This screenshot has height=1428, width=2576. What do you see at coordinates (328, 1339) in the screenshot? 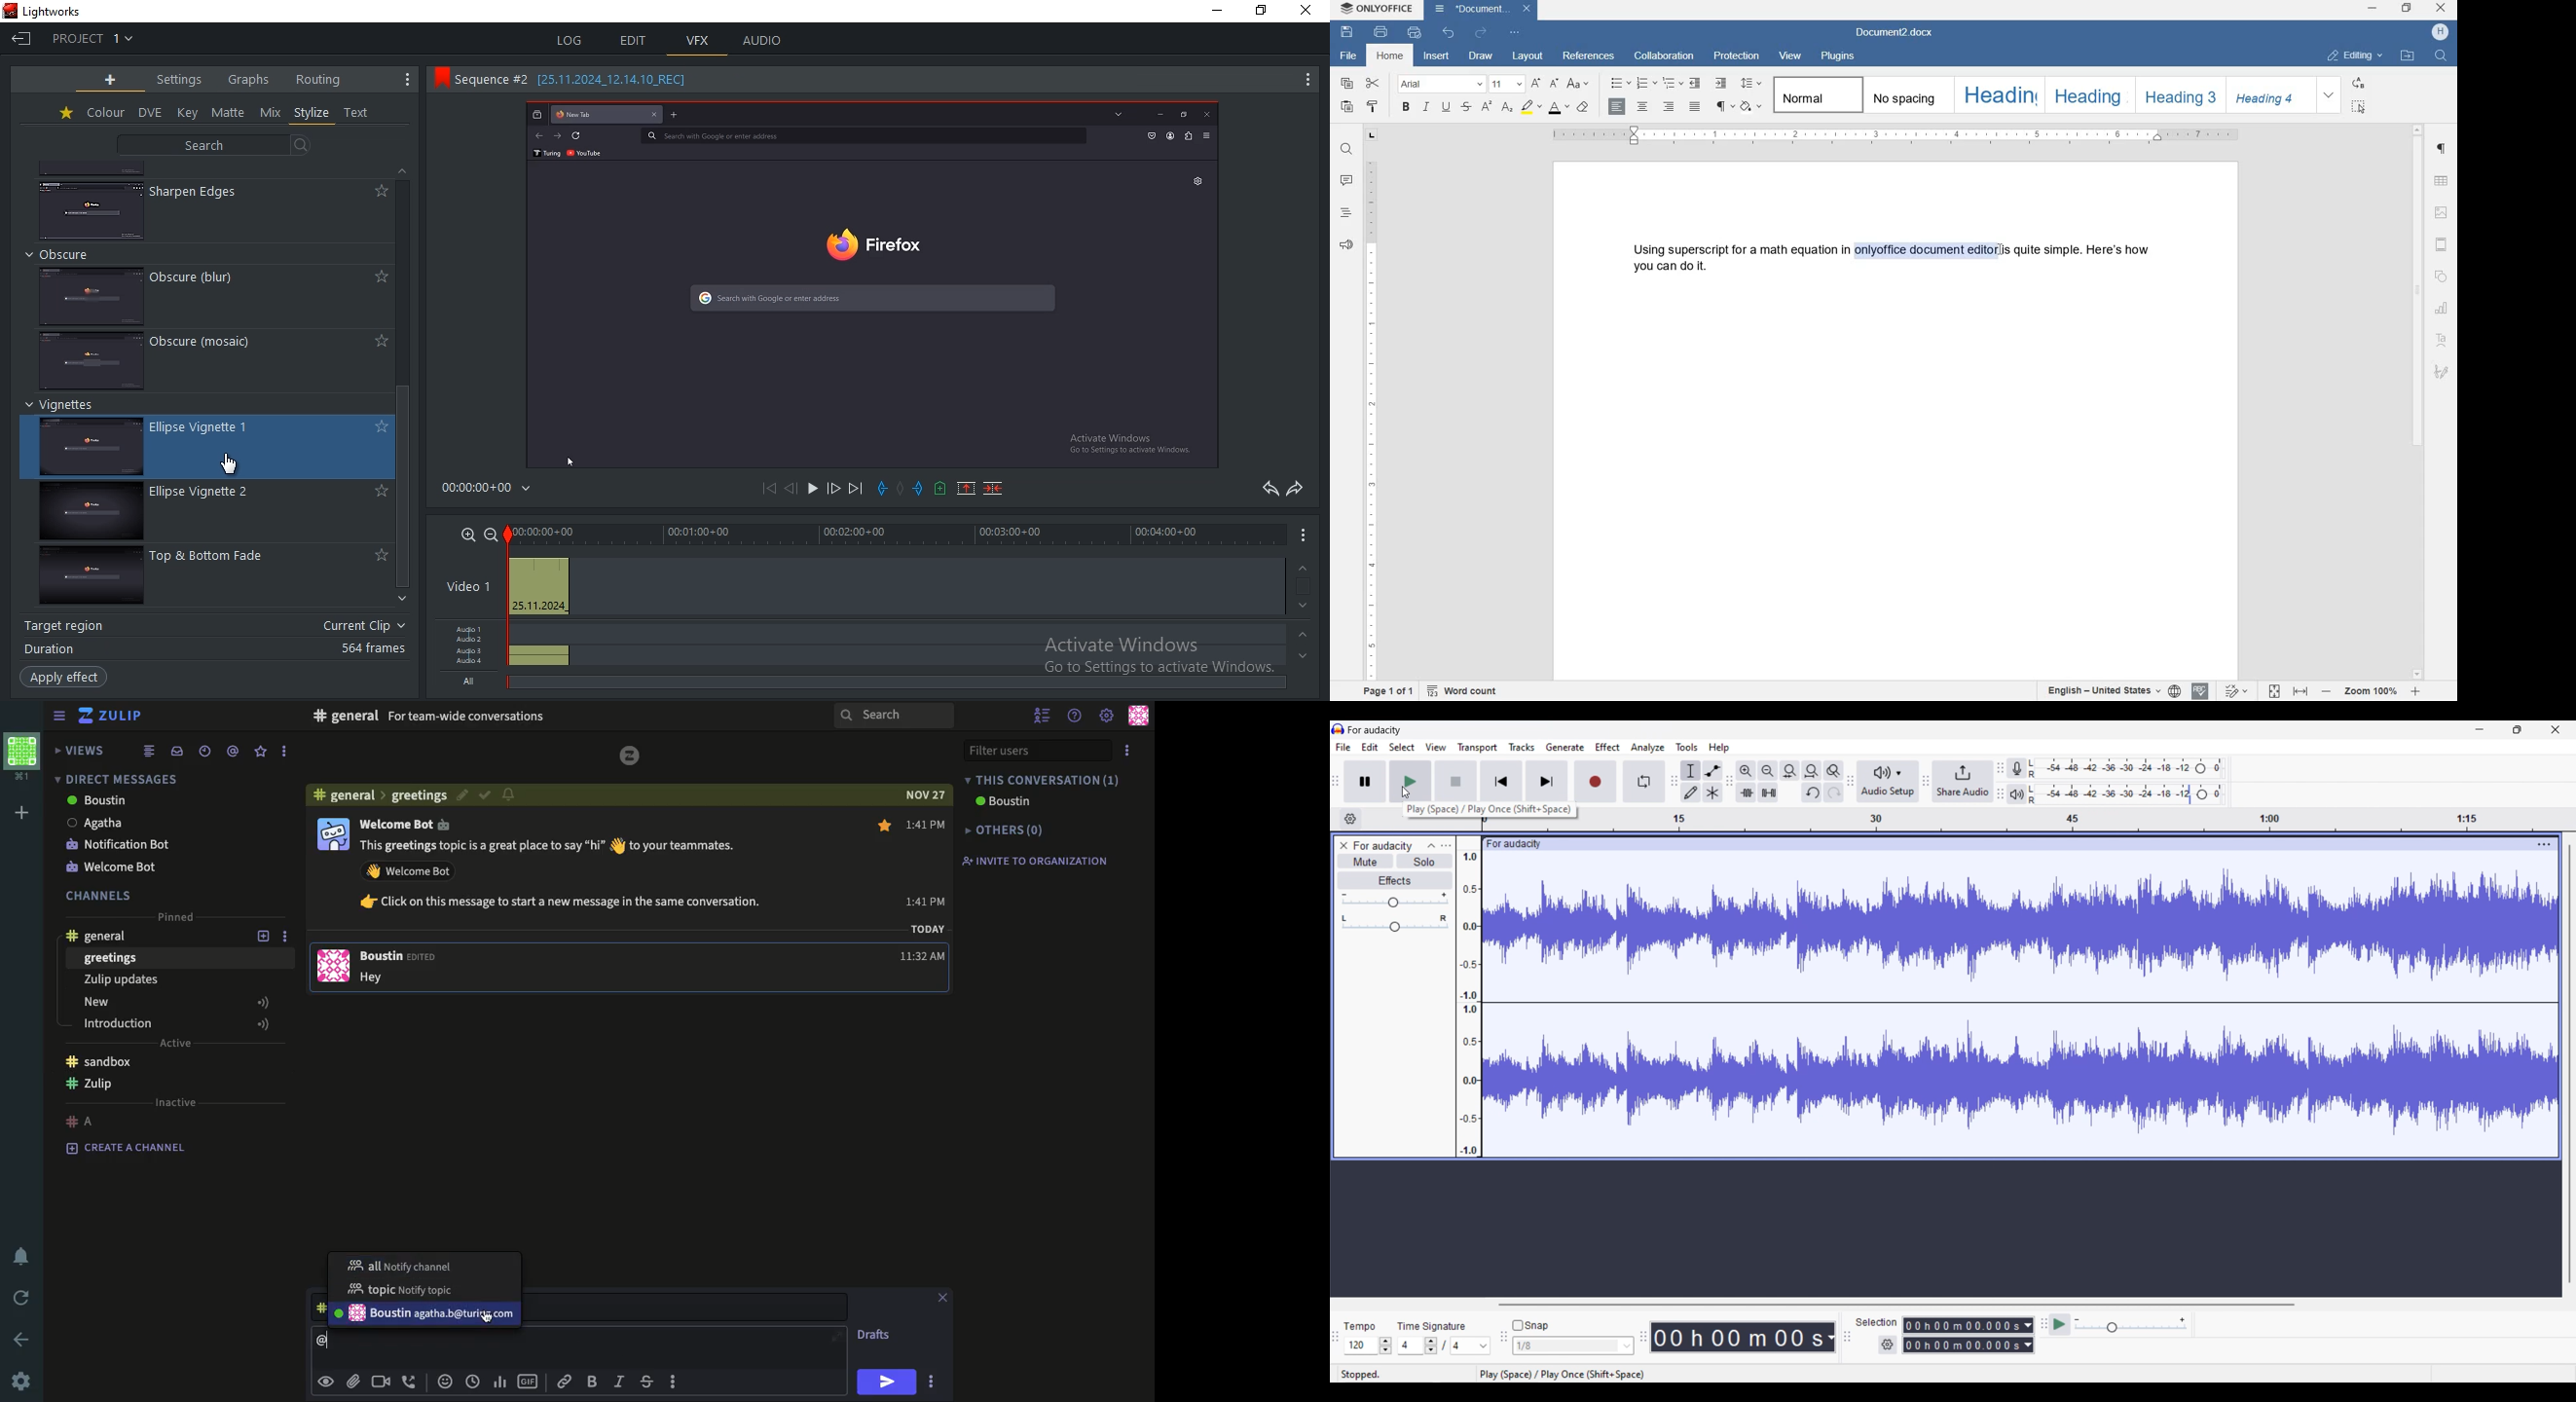
I see `@` at bounding box center [328, 1339].